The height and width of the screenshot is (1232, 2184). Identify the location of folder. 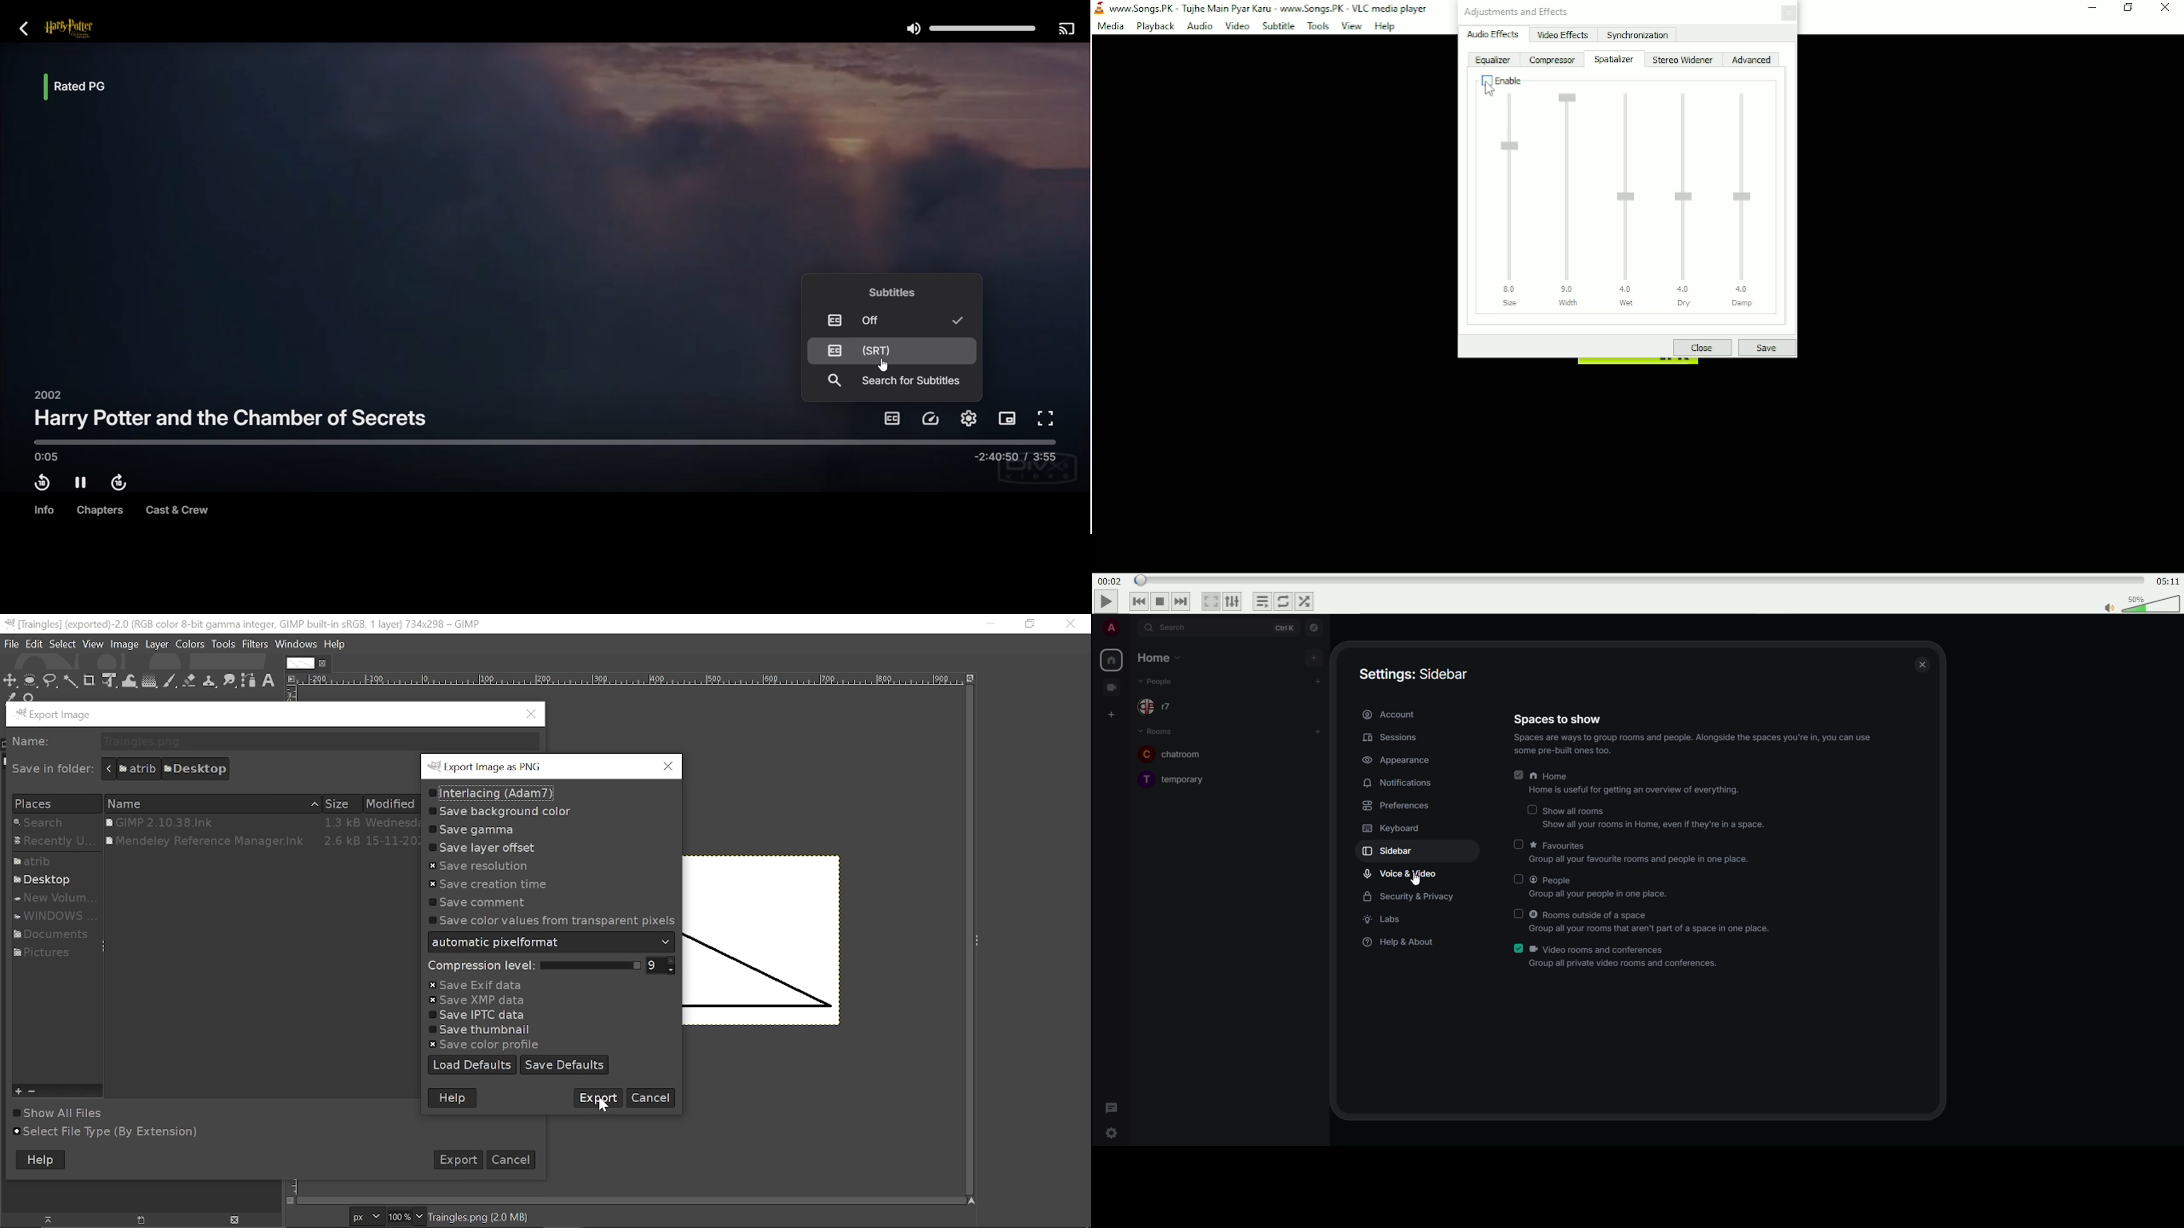
(49, 954).